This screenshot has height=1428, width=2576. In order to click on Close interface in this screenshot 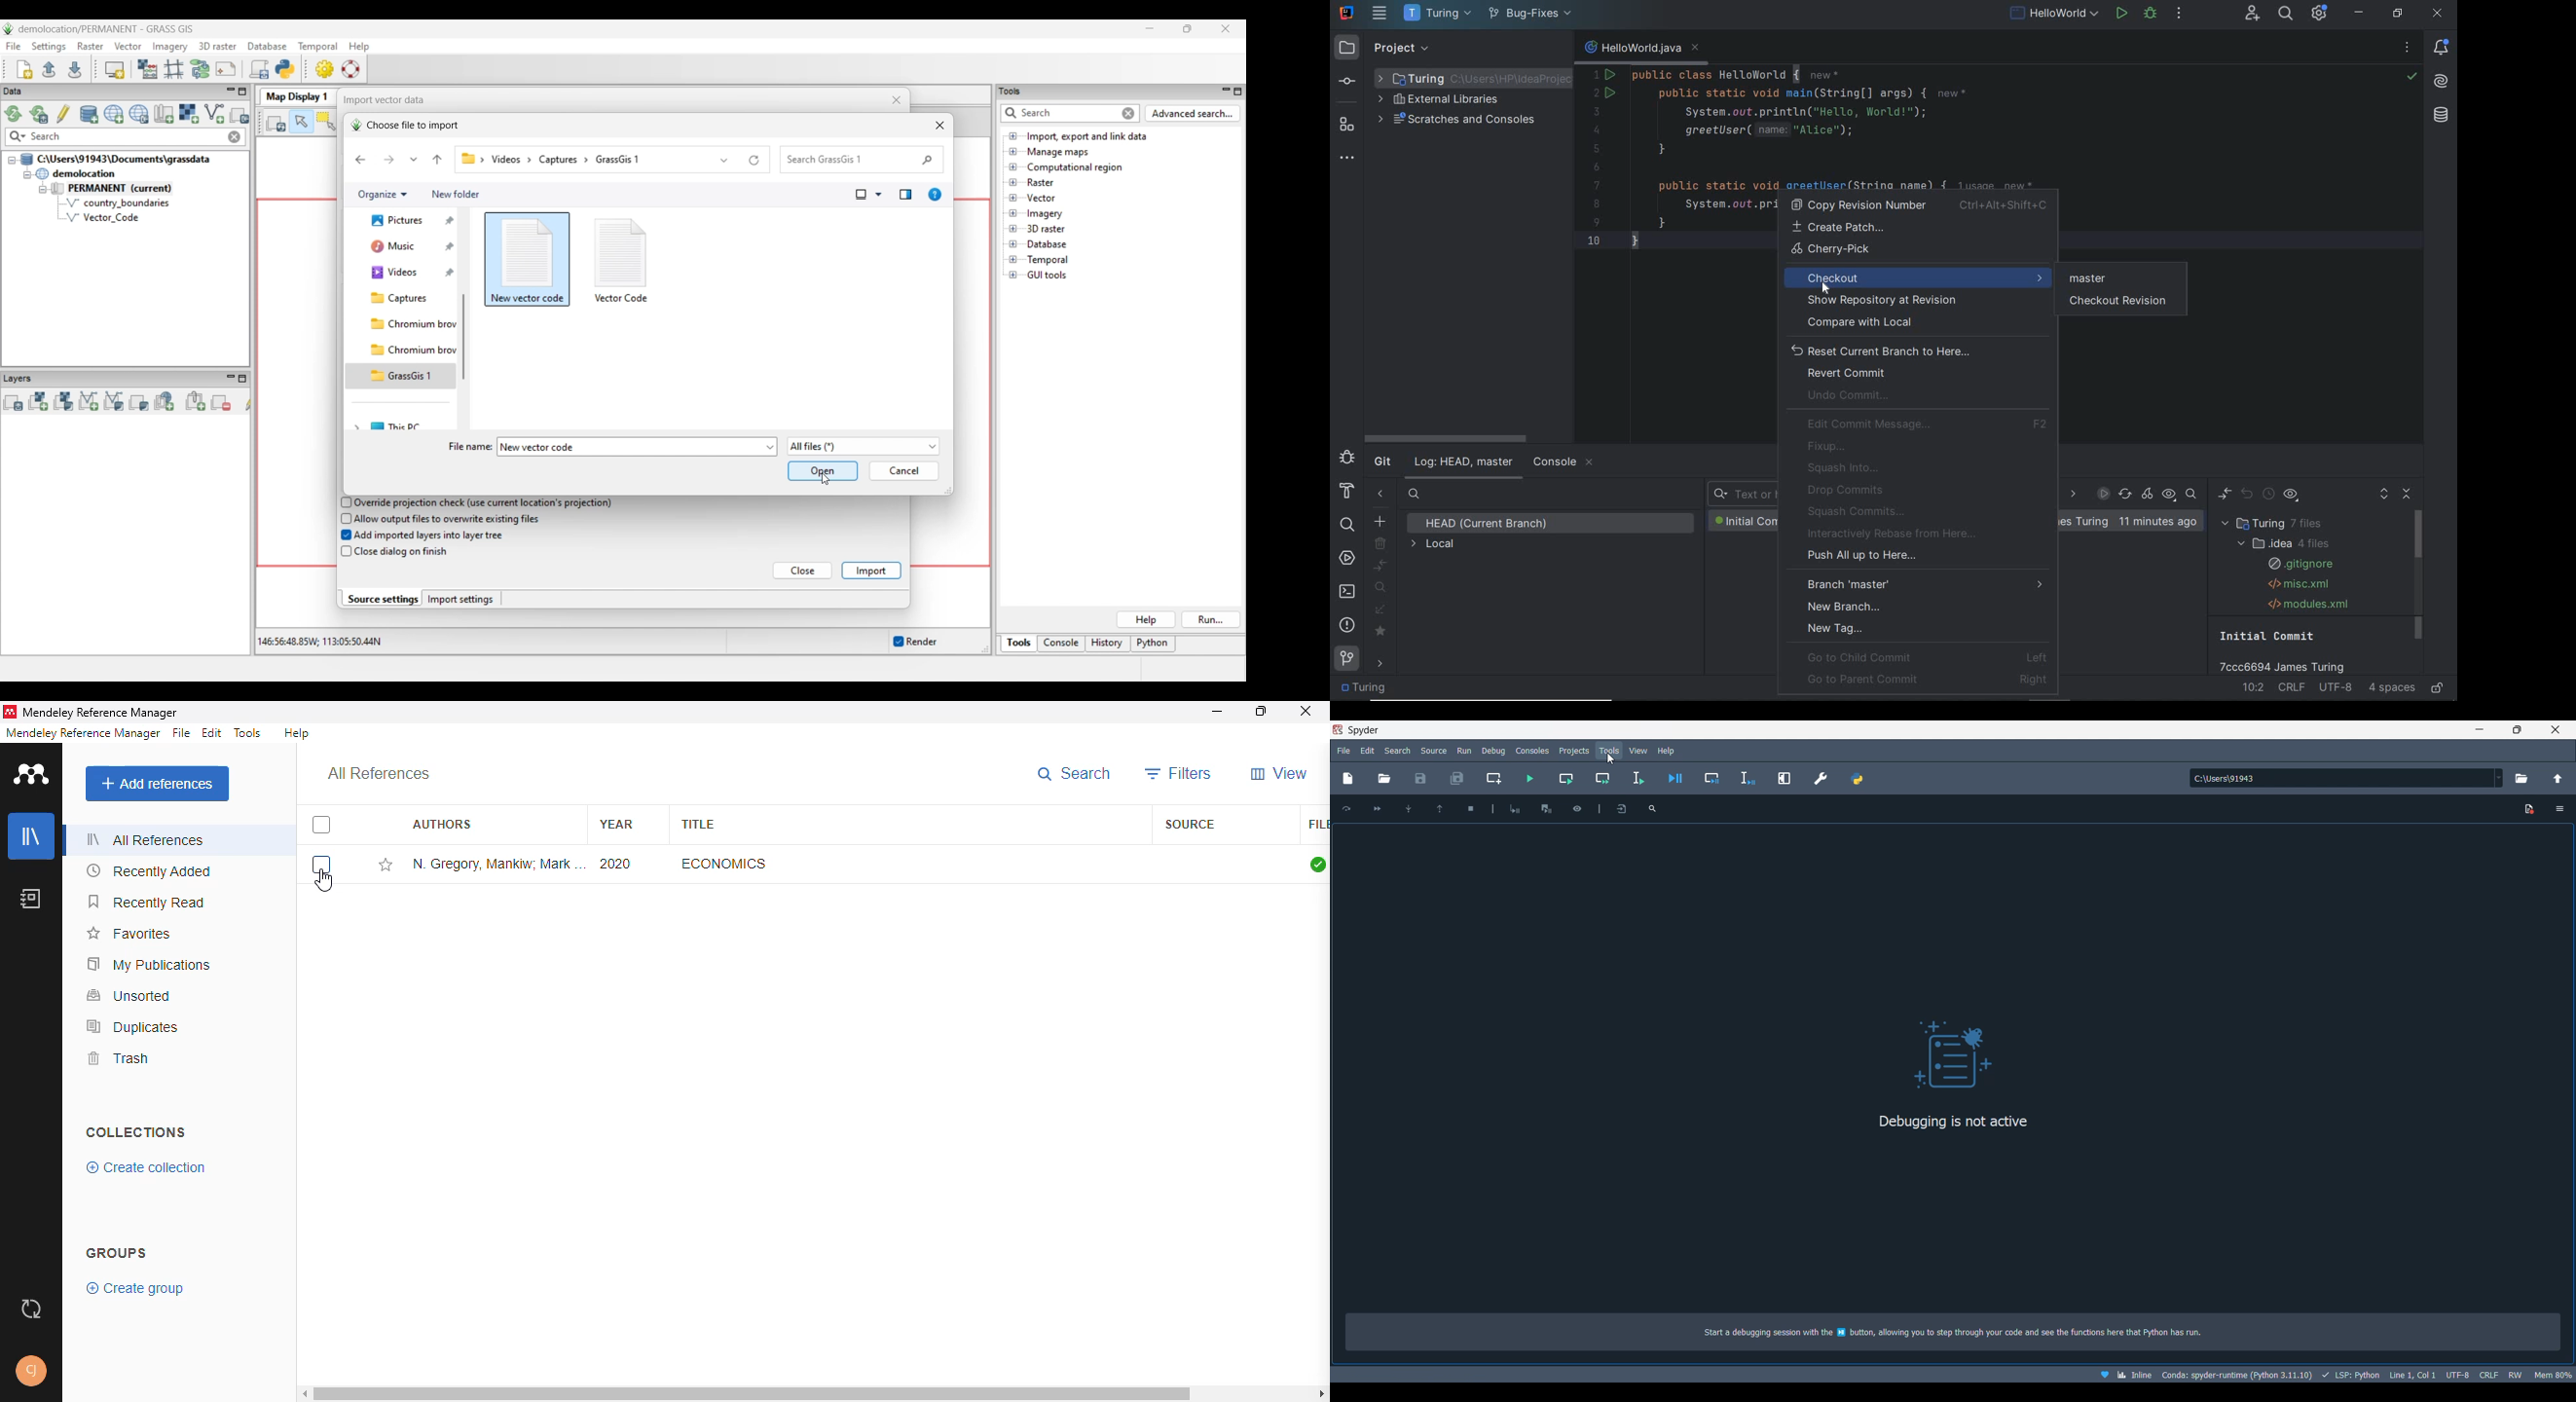, I will do `click(2555, 730)`.